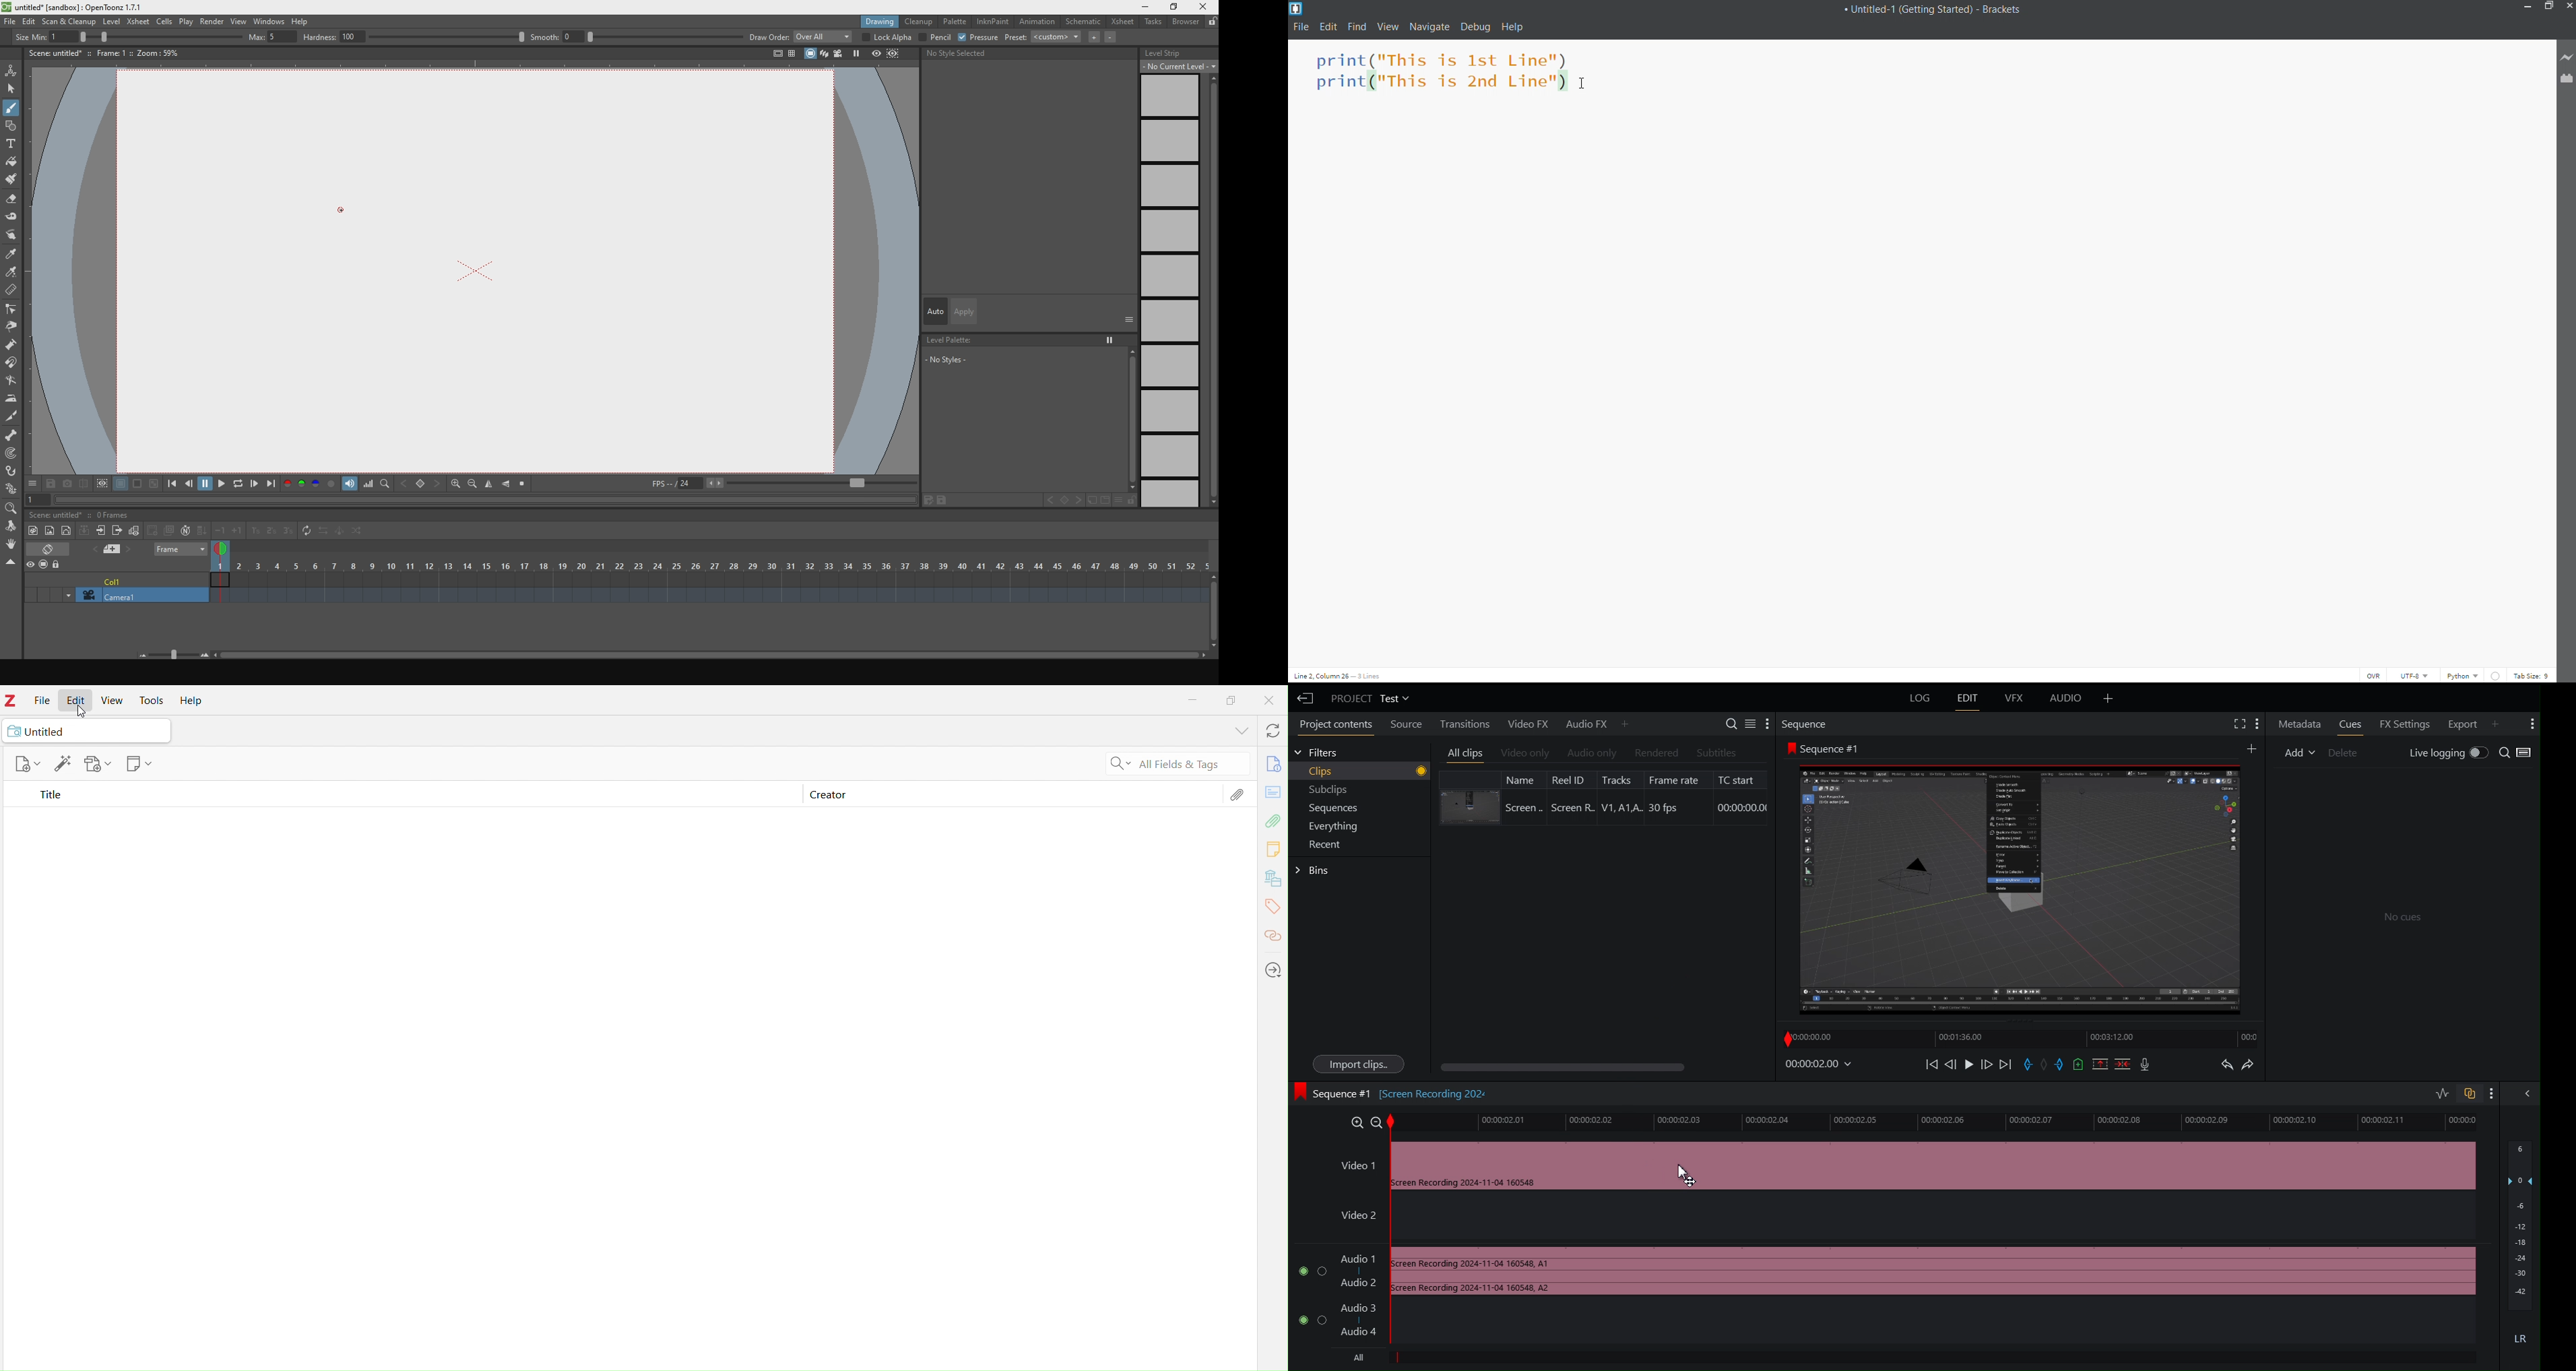  Describe the element at coordinates (1935, 1121) in the screenshot. I see `Timeline` at that location.